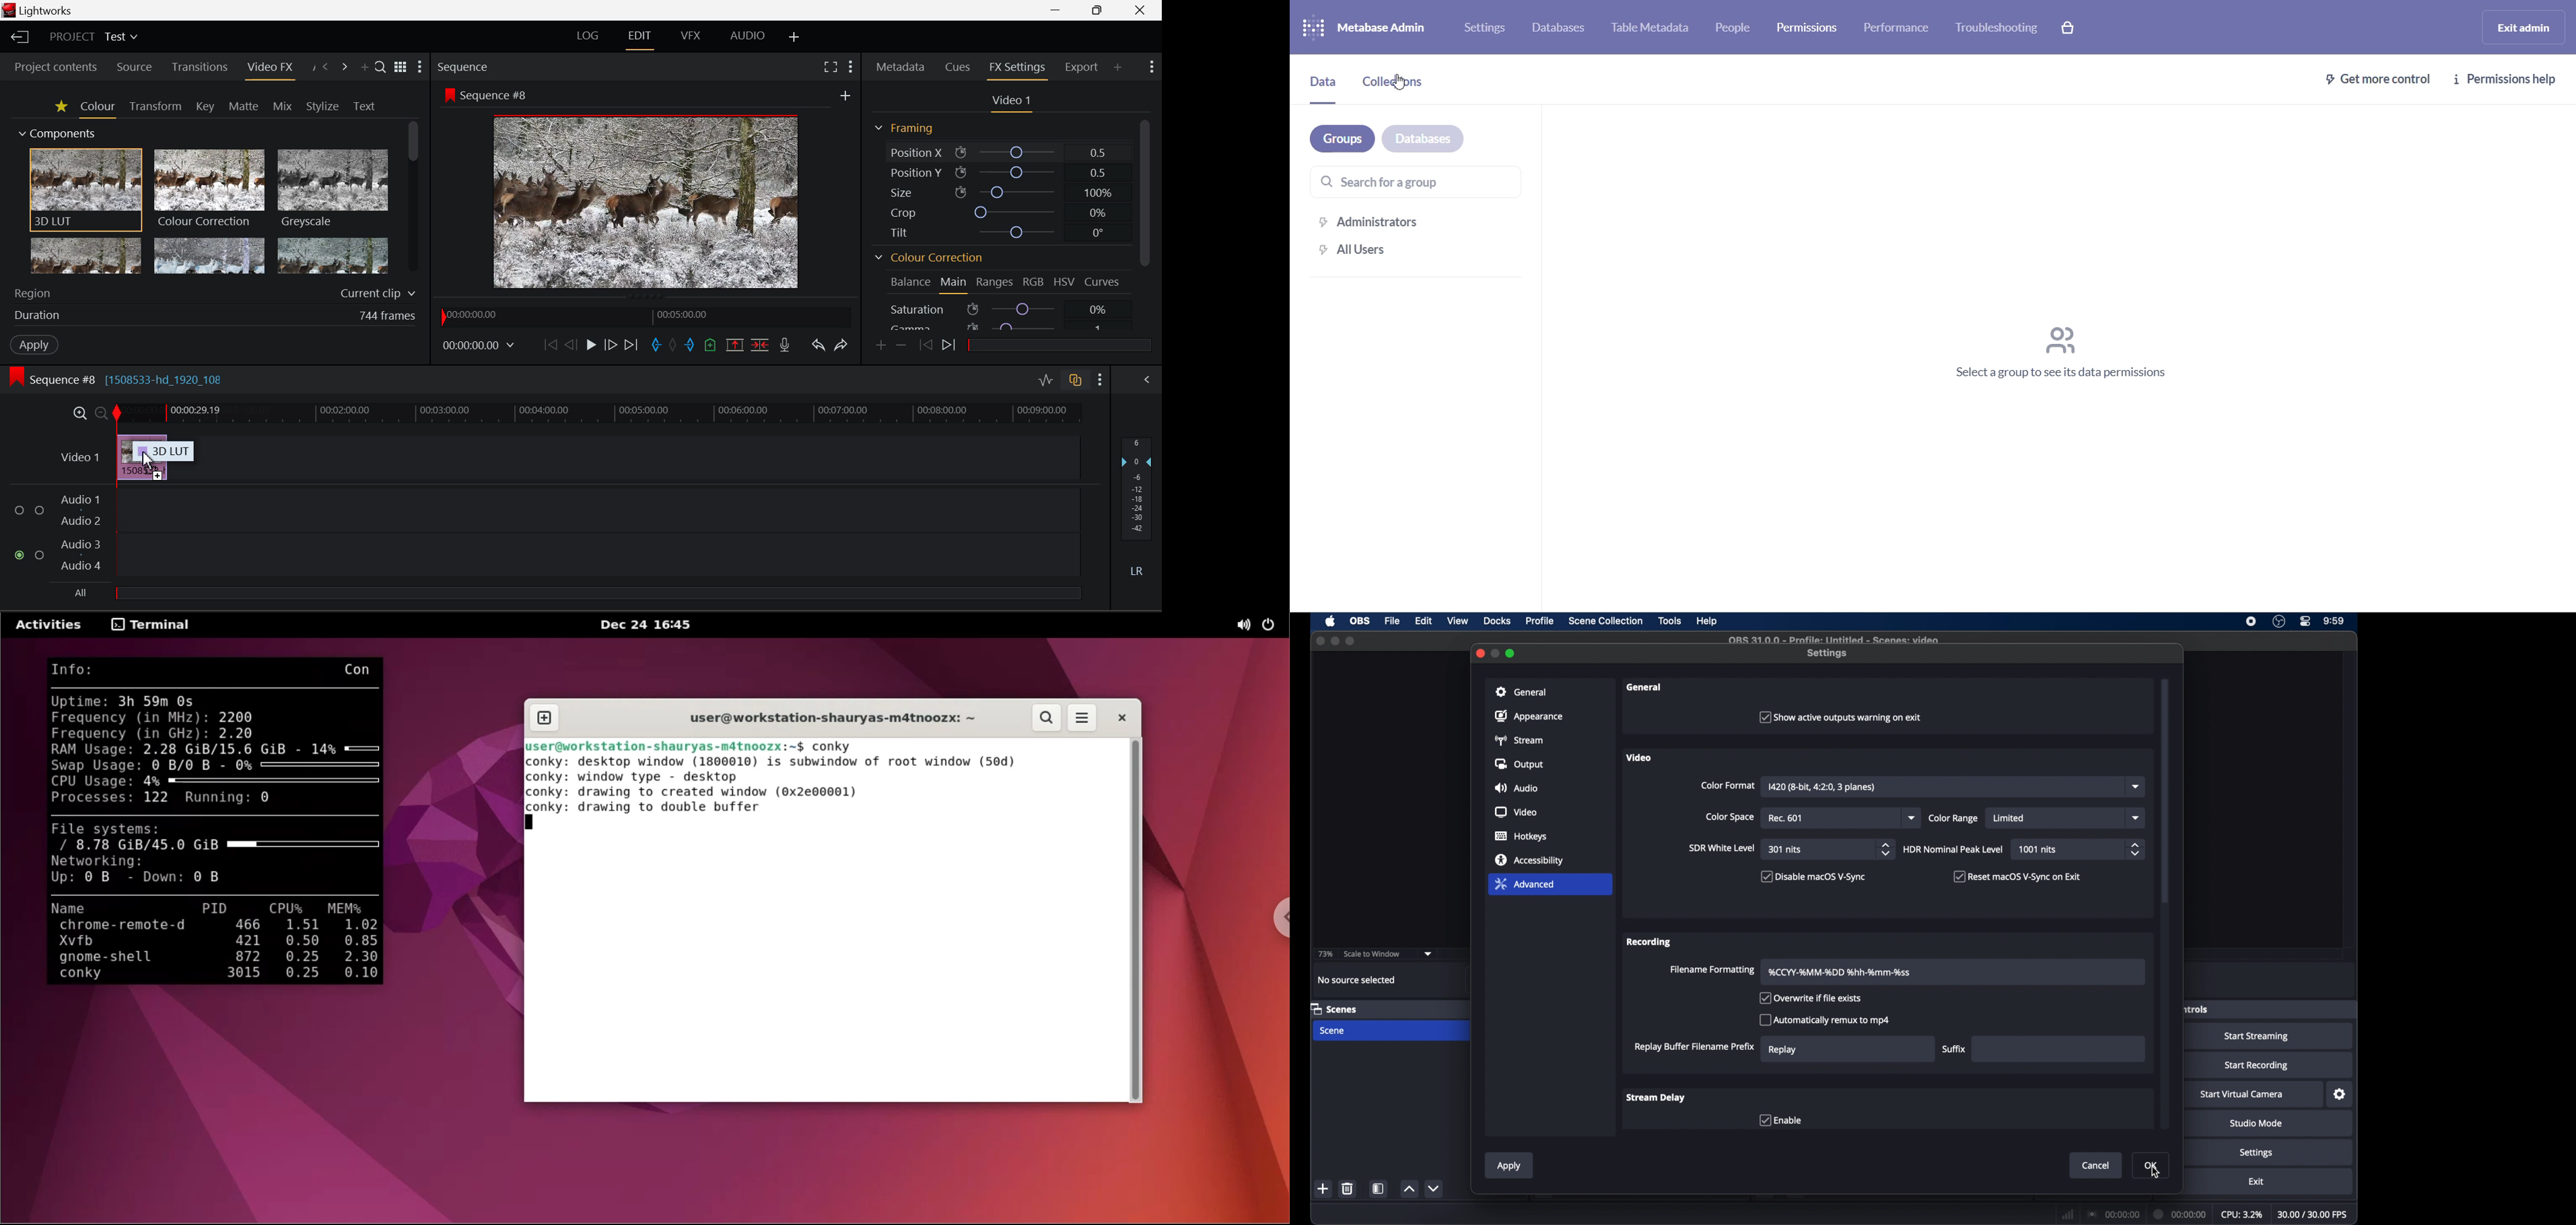  I want to click on Framing Section, so click(903, 127).